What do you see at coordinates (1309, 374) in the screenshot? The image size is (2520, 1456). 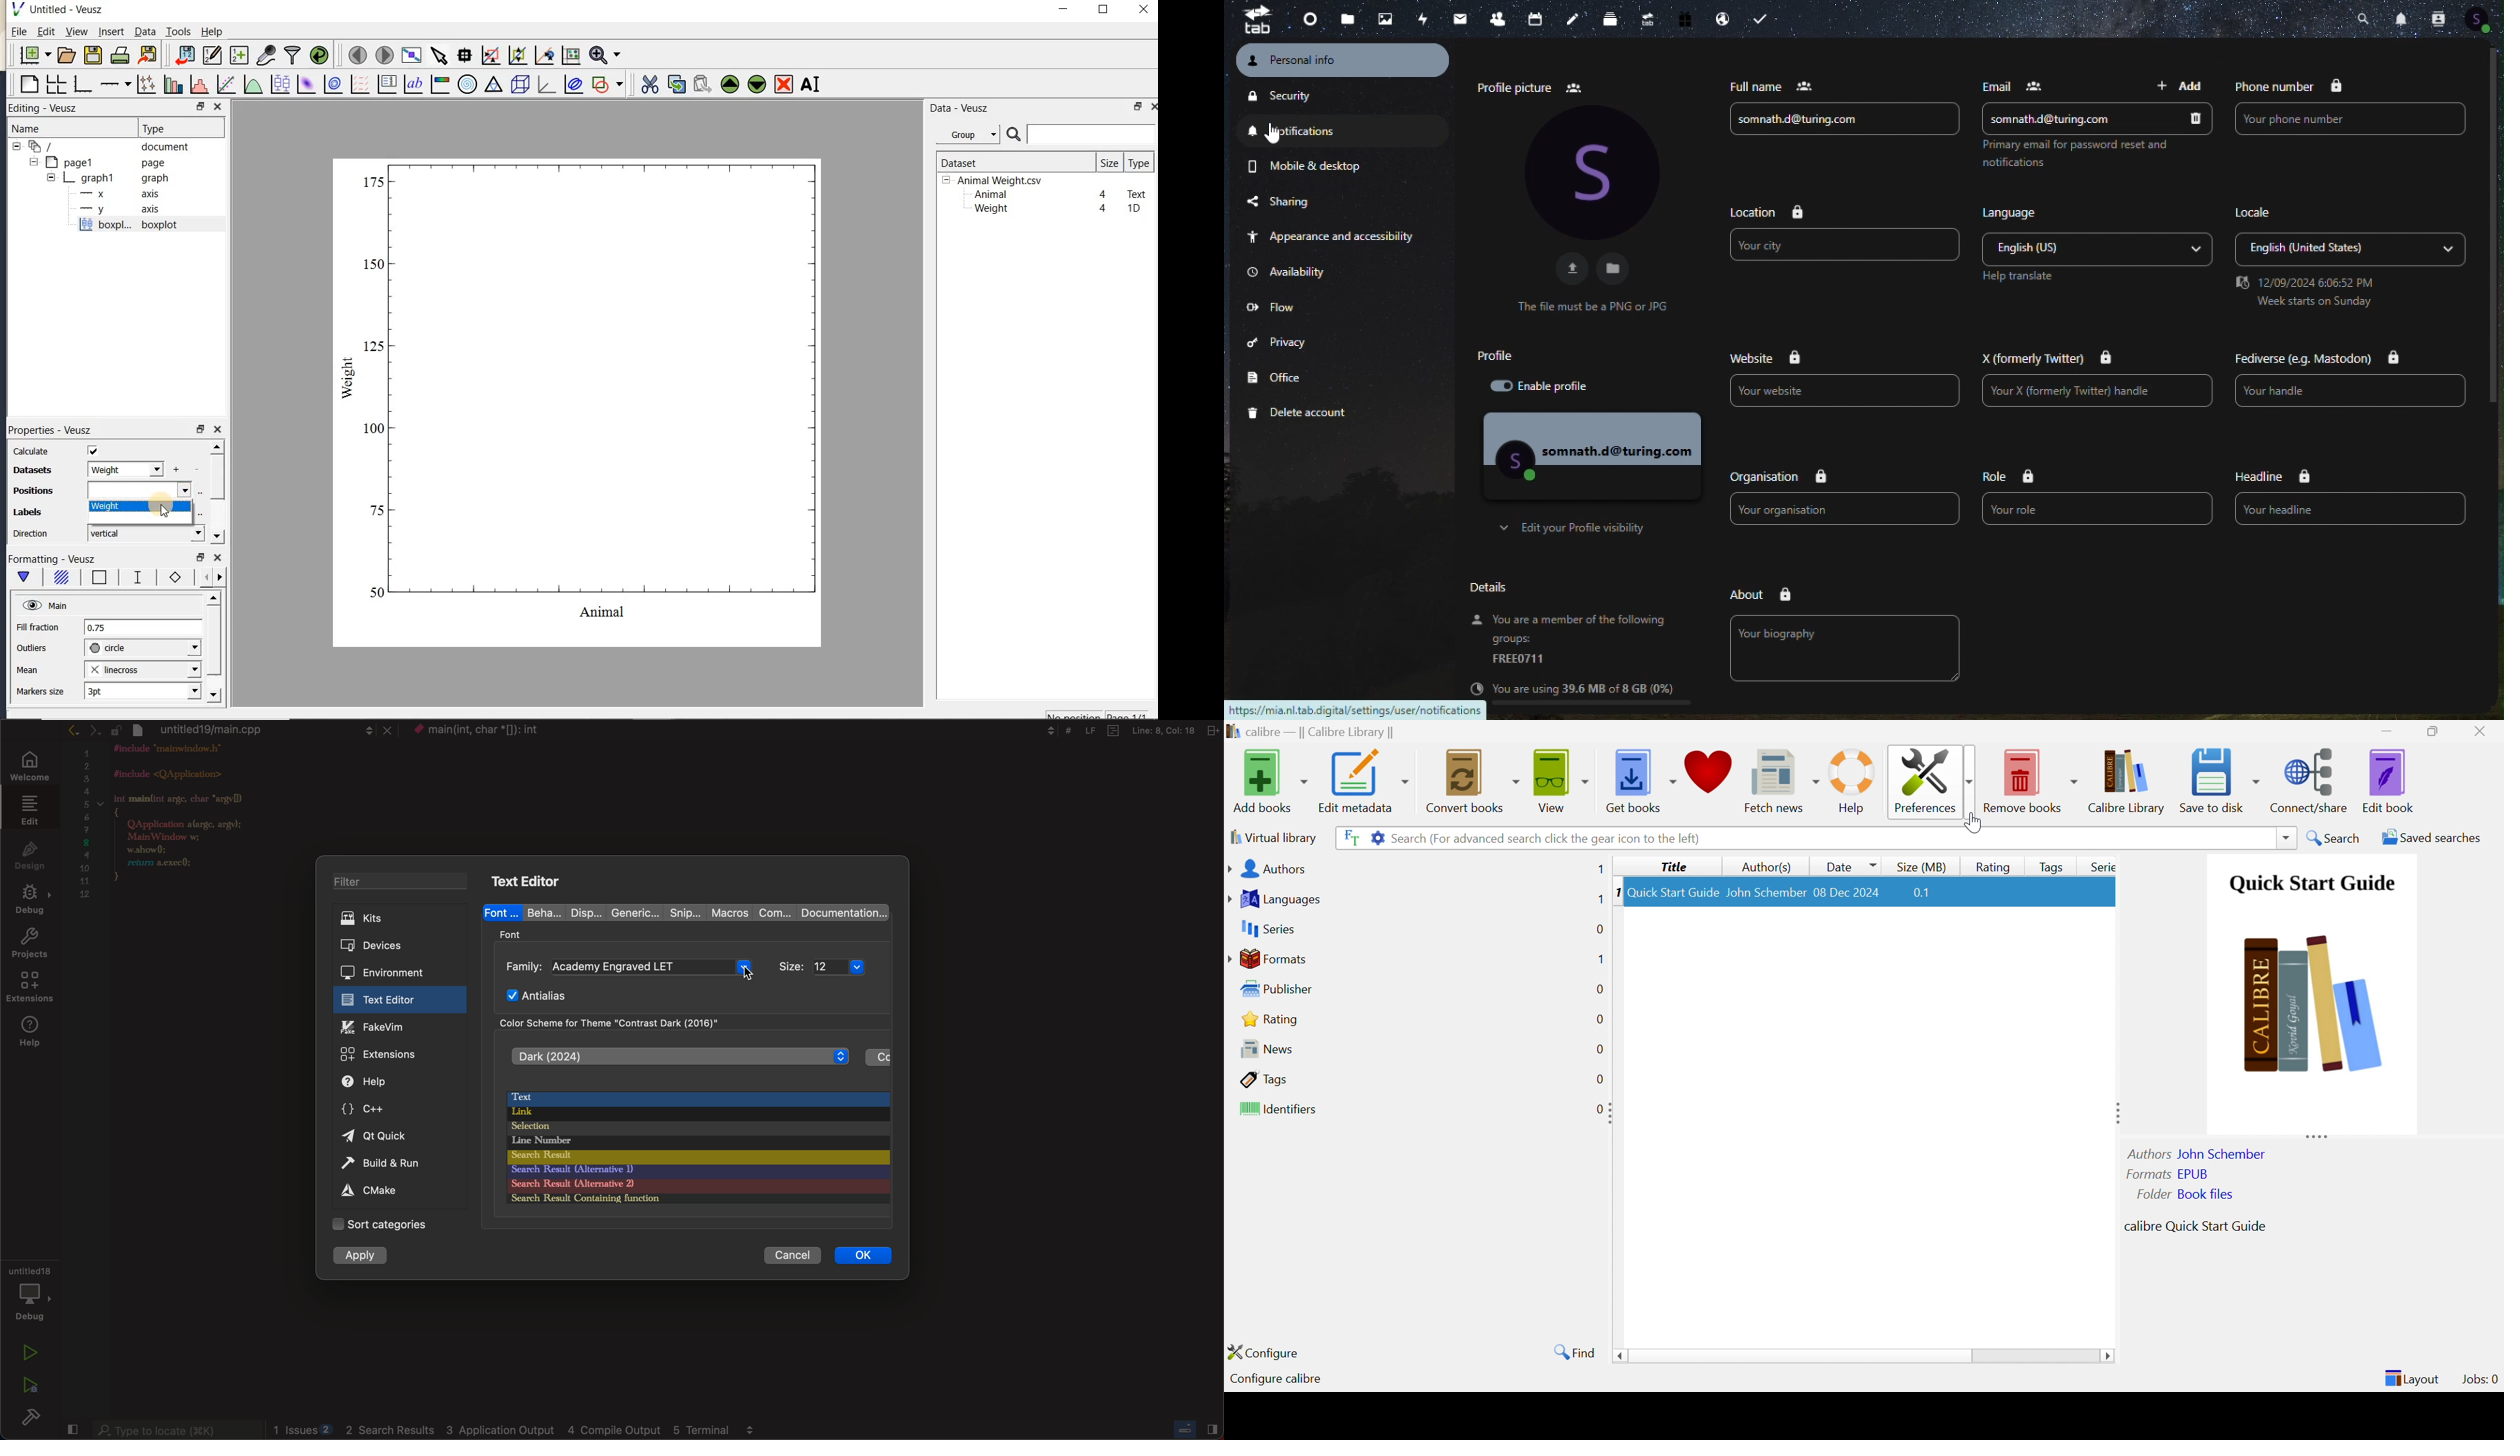 I see `office` at bounding box center [1309, 374].